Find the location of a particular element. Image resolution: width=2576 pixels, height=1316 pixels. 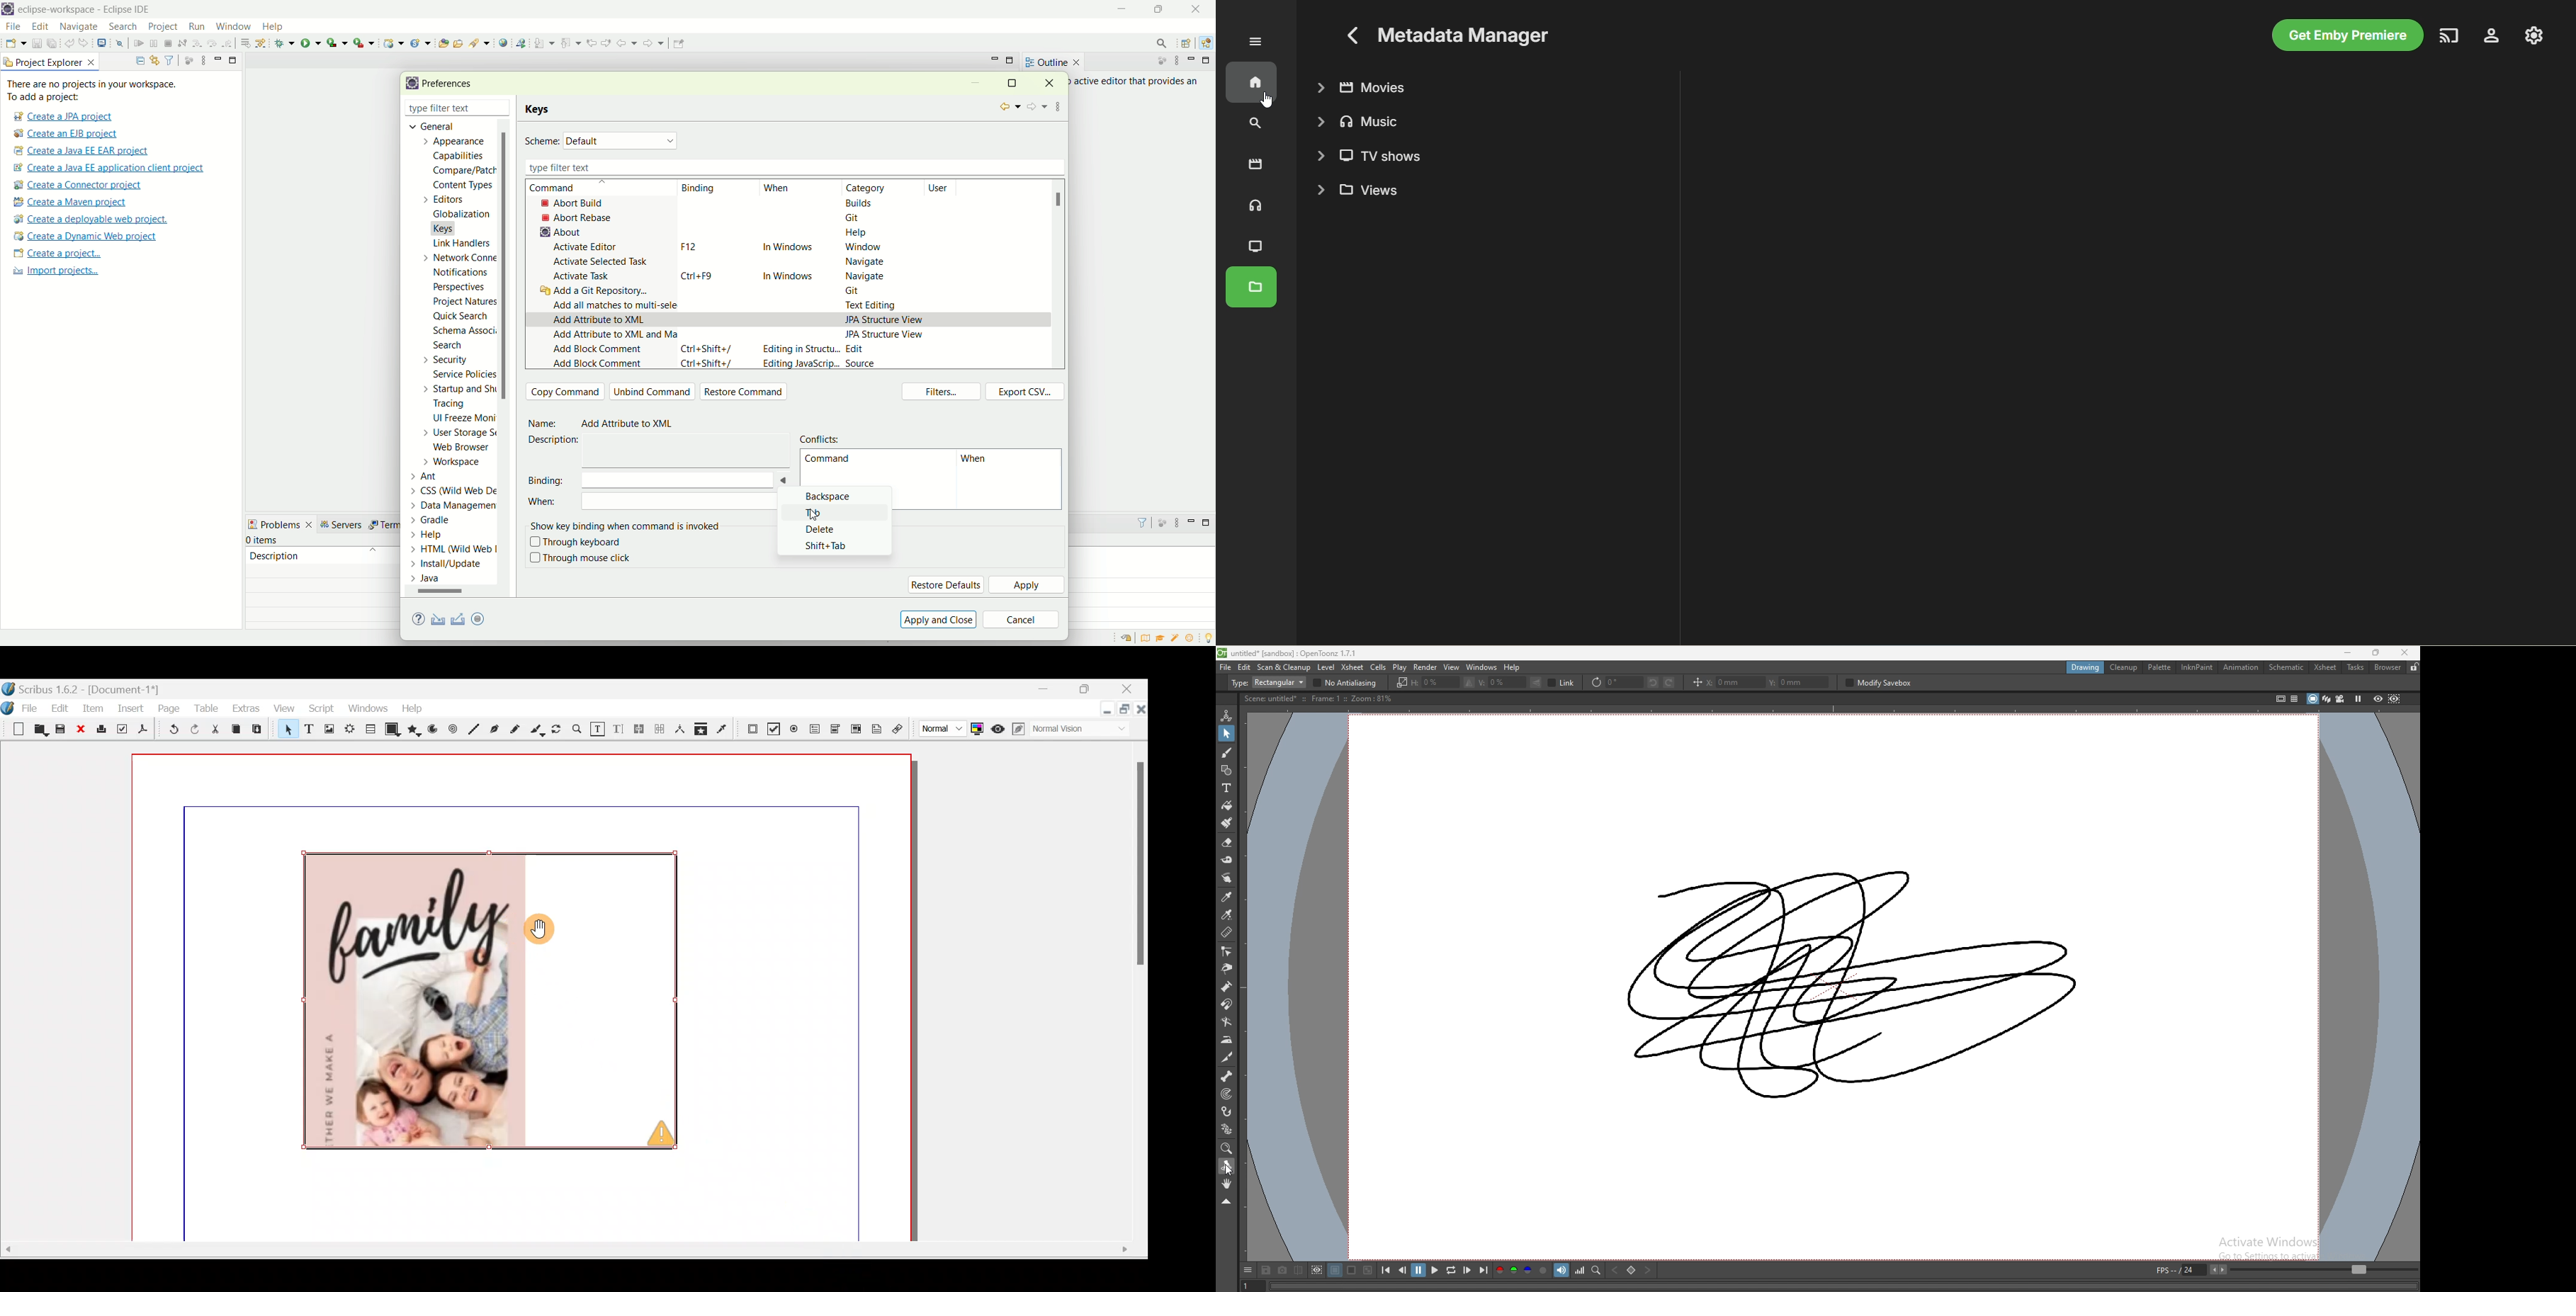

Minimise is located at coordinates (1106, 711).